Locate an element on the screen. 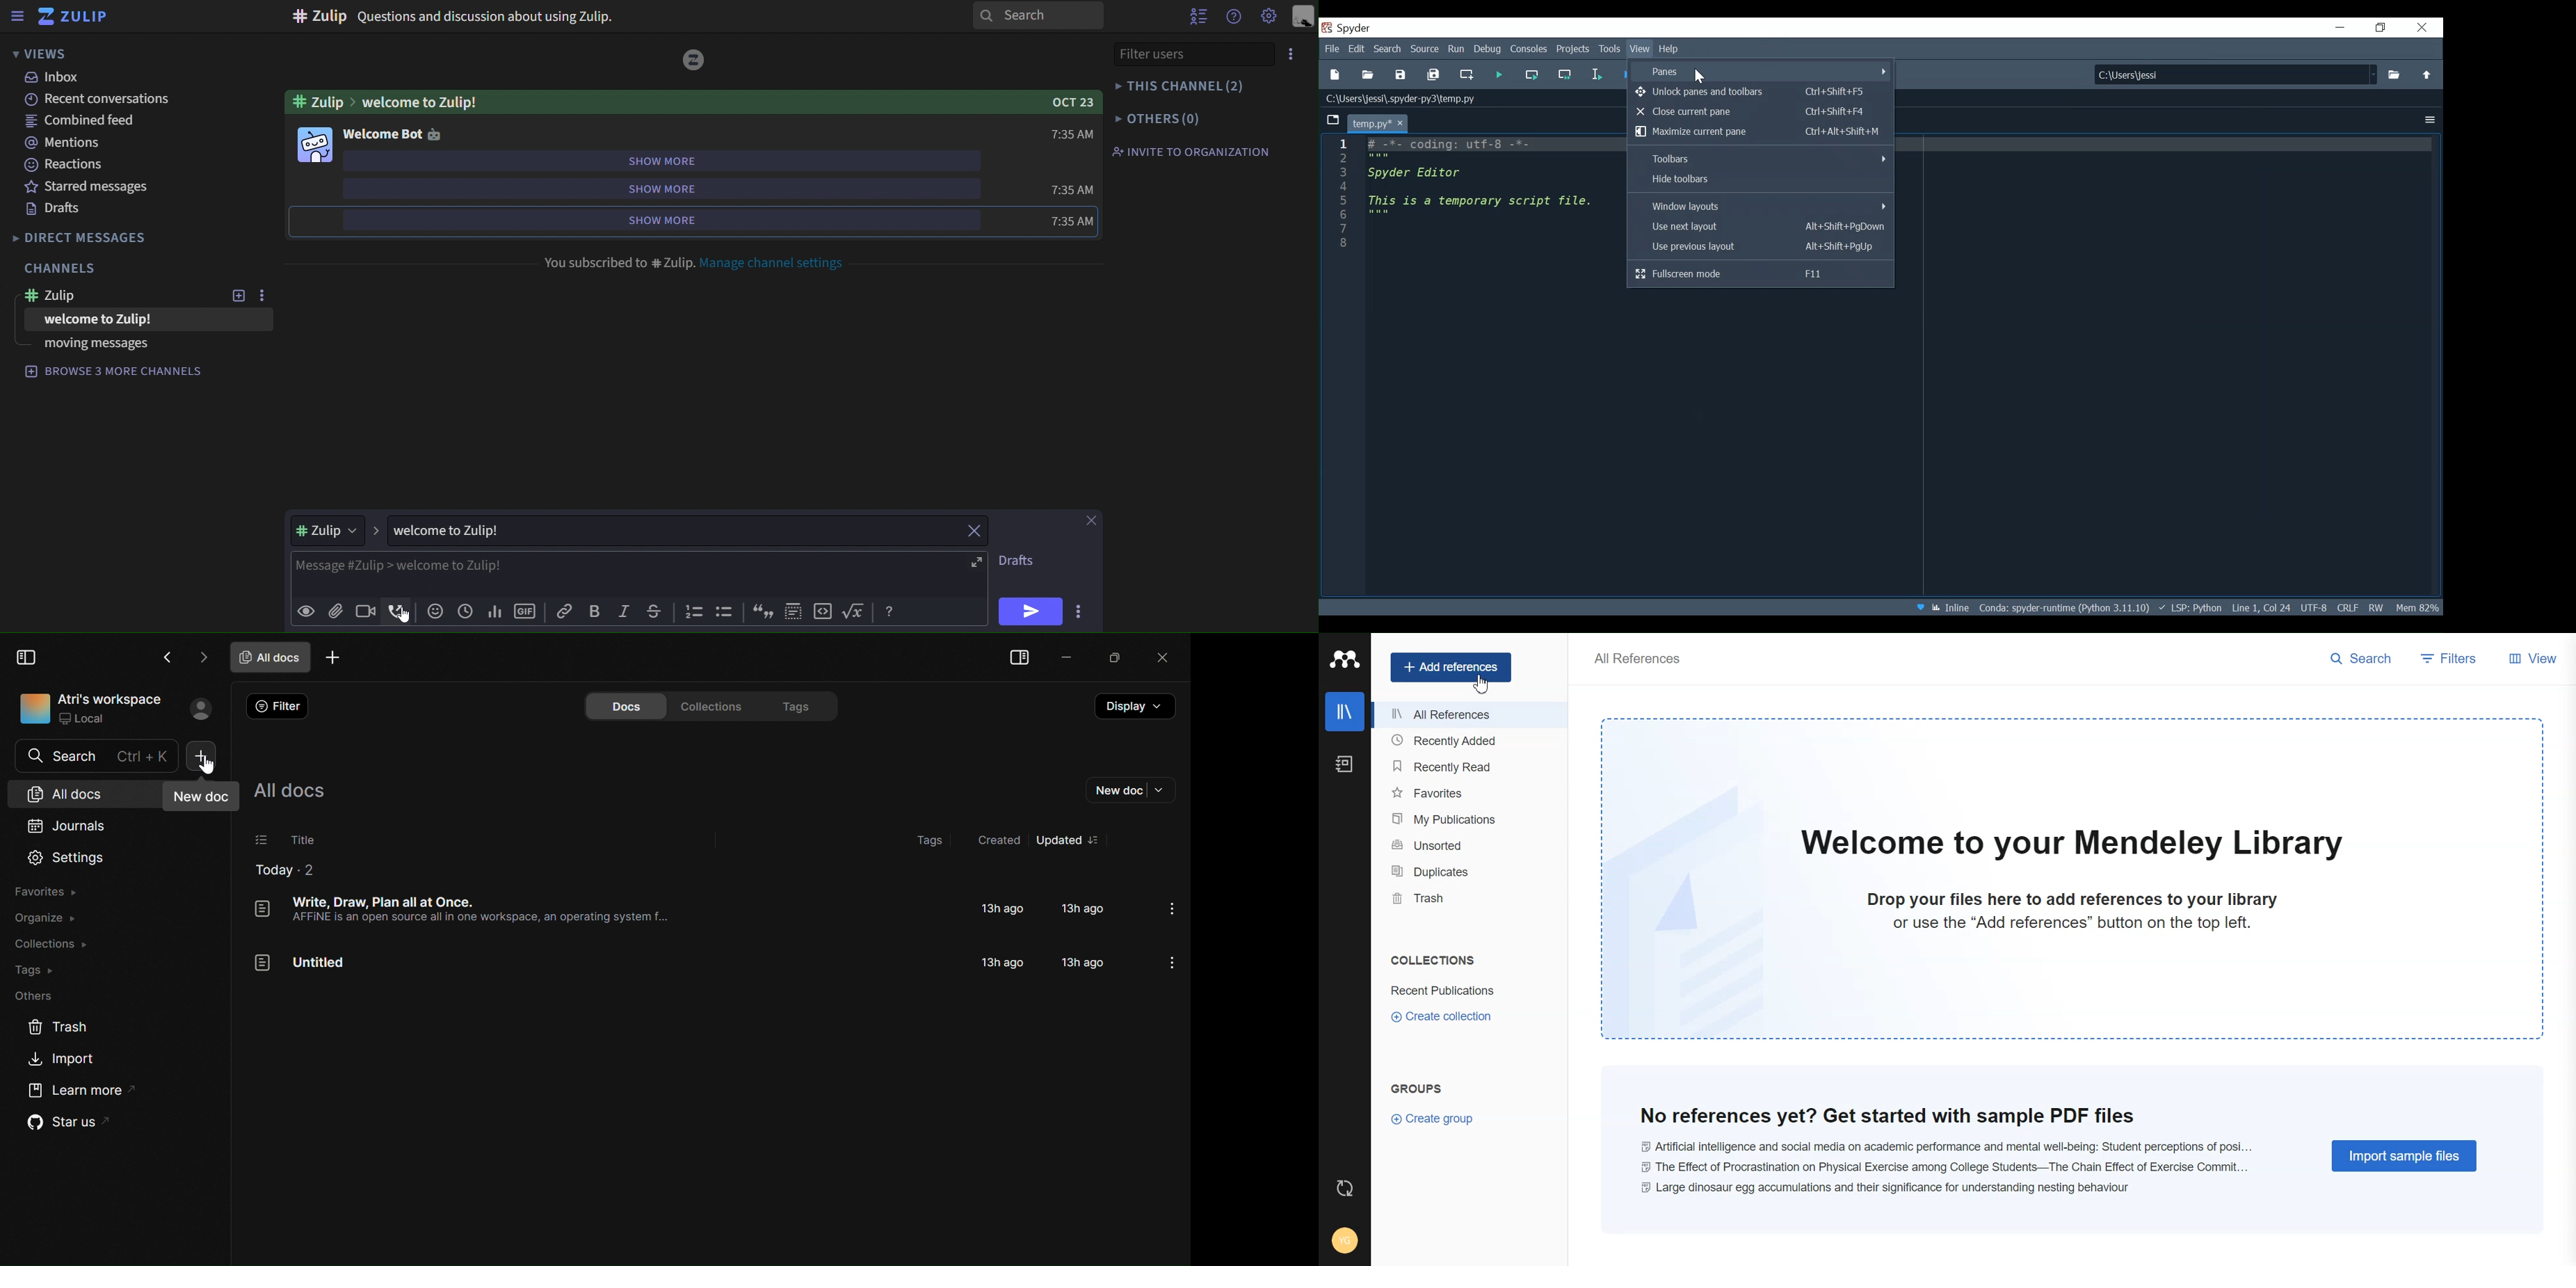 The image size is (2576, 1288). personal menu is located at coordinates (1305, 15).